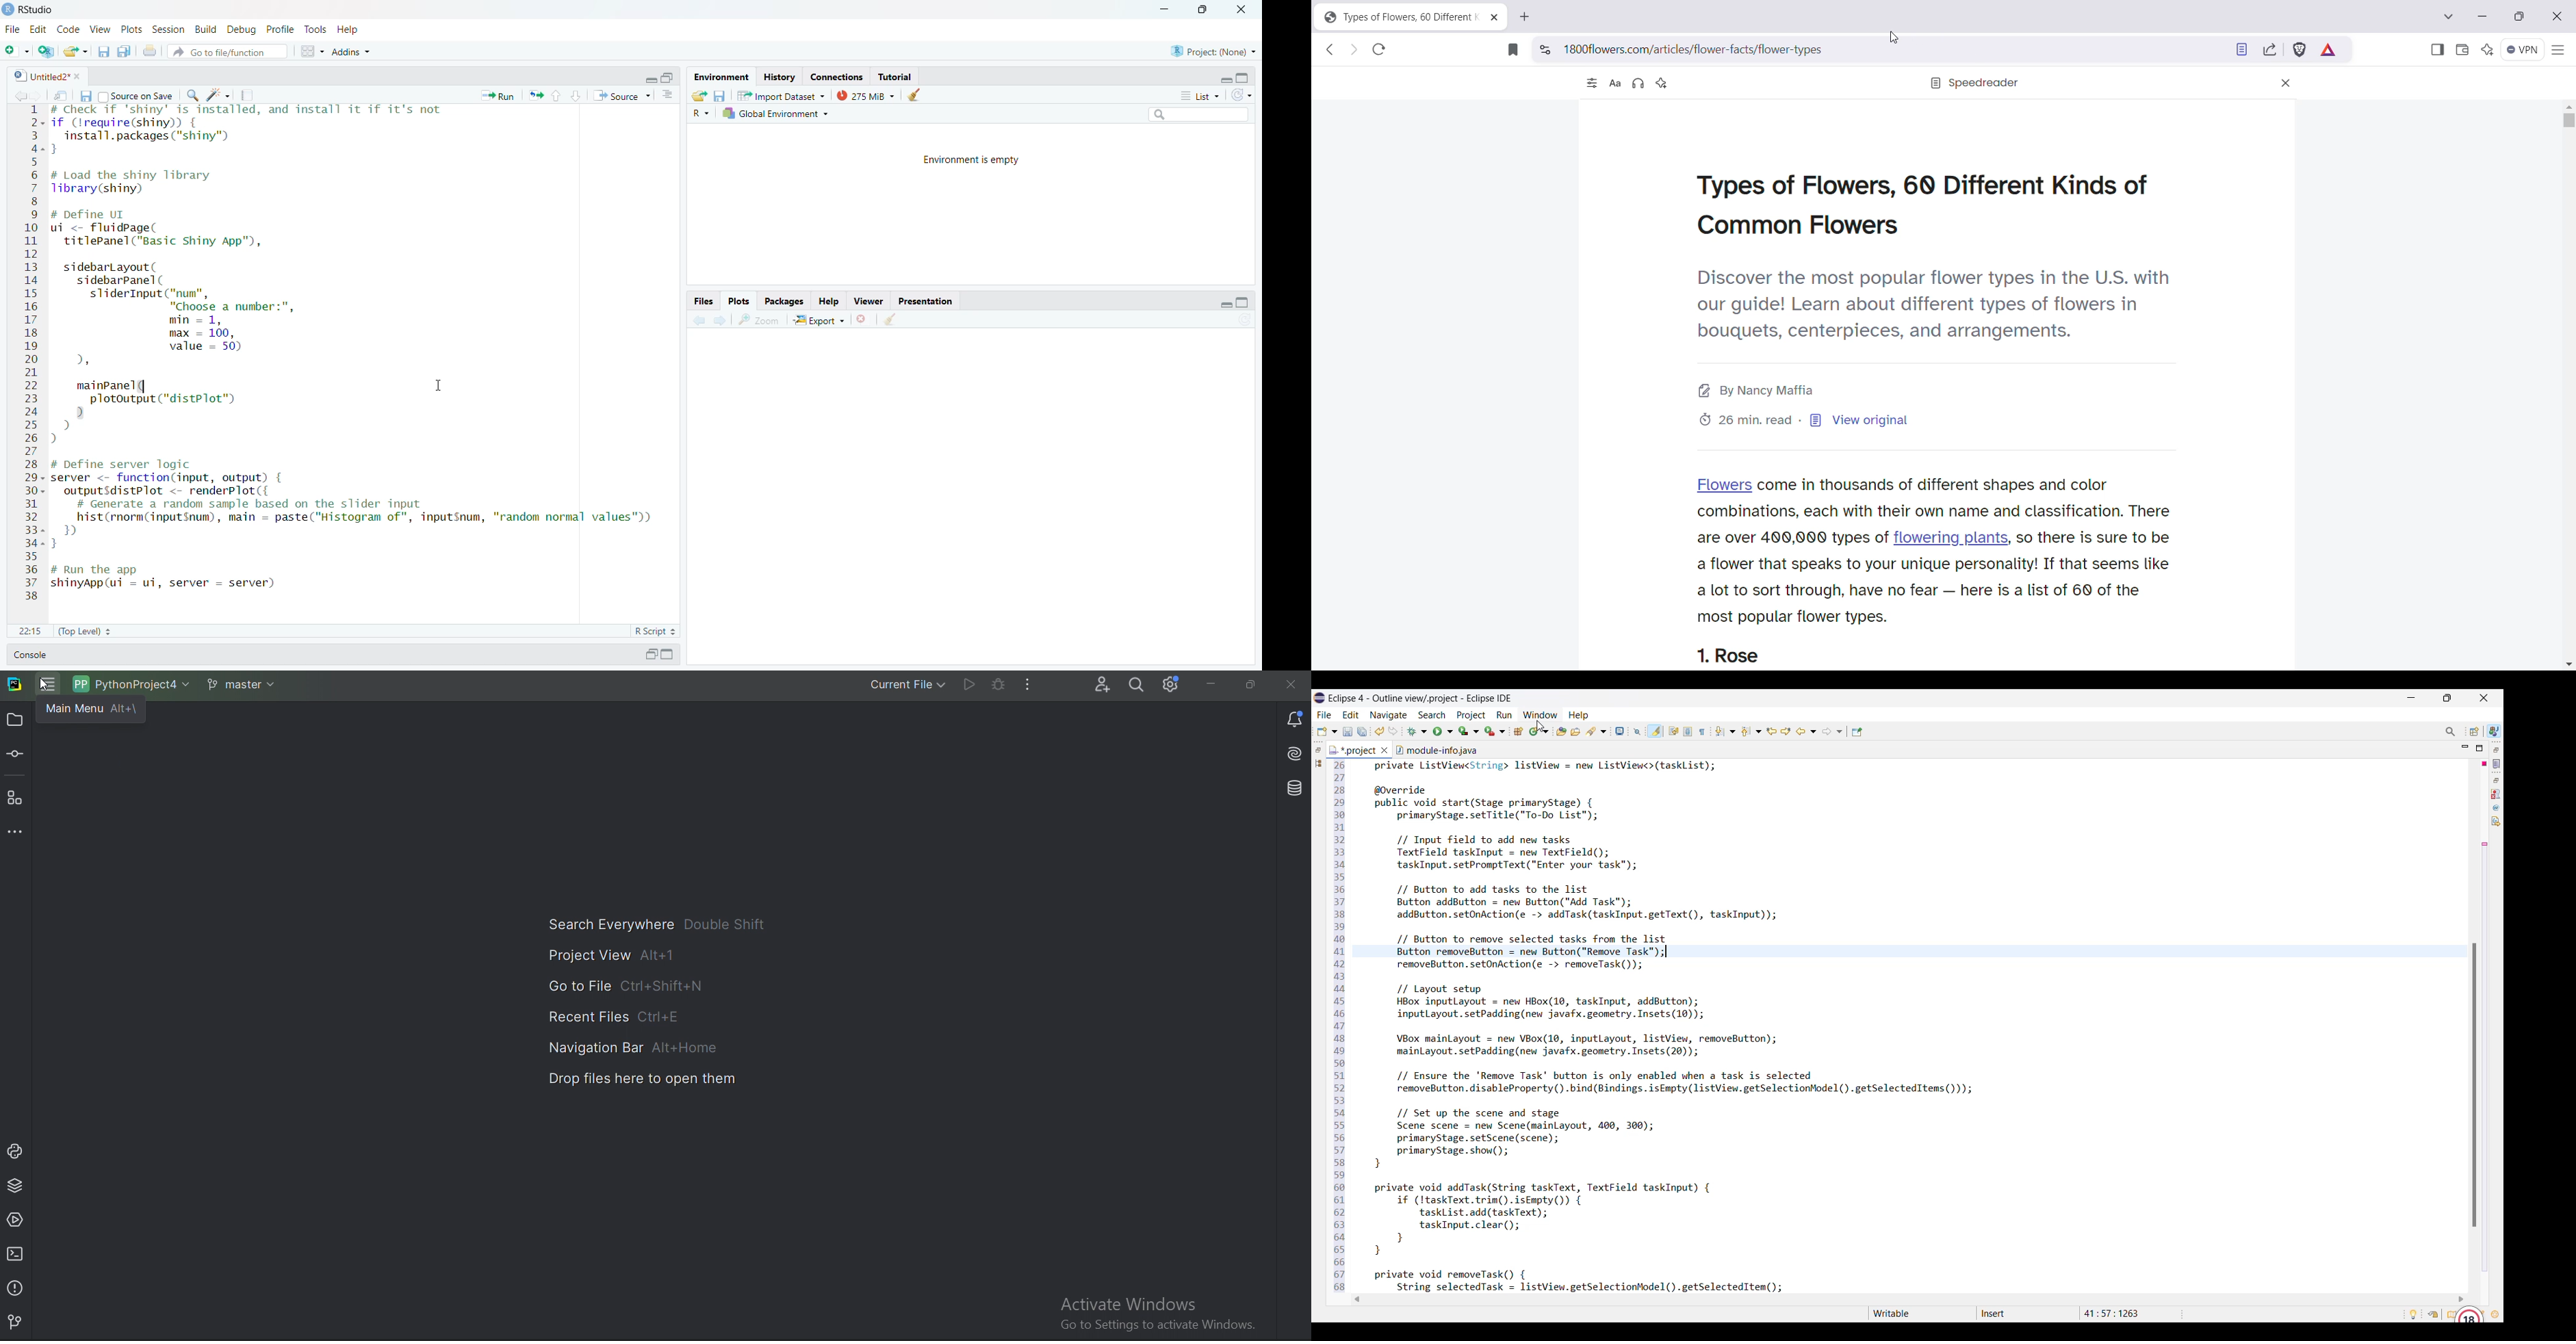  Describe the element at coordinates (650, 80) in the screenshot. I see `minimize` at that location.